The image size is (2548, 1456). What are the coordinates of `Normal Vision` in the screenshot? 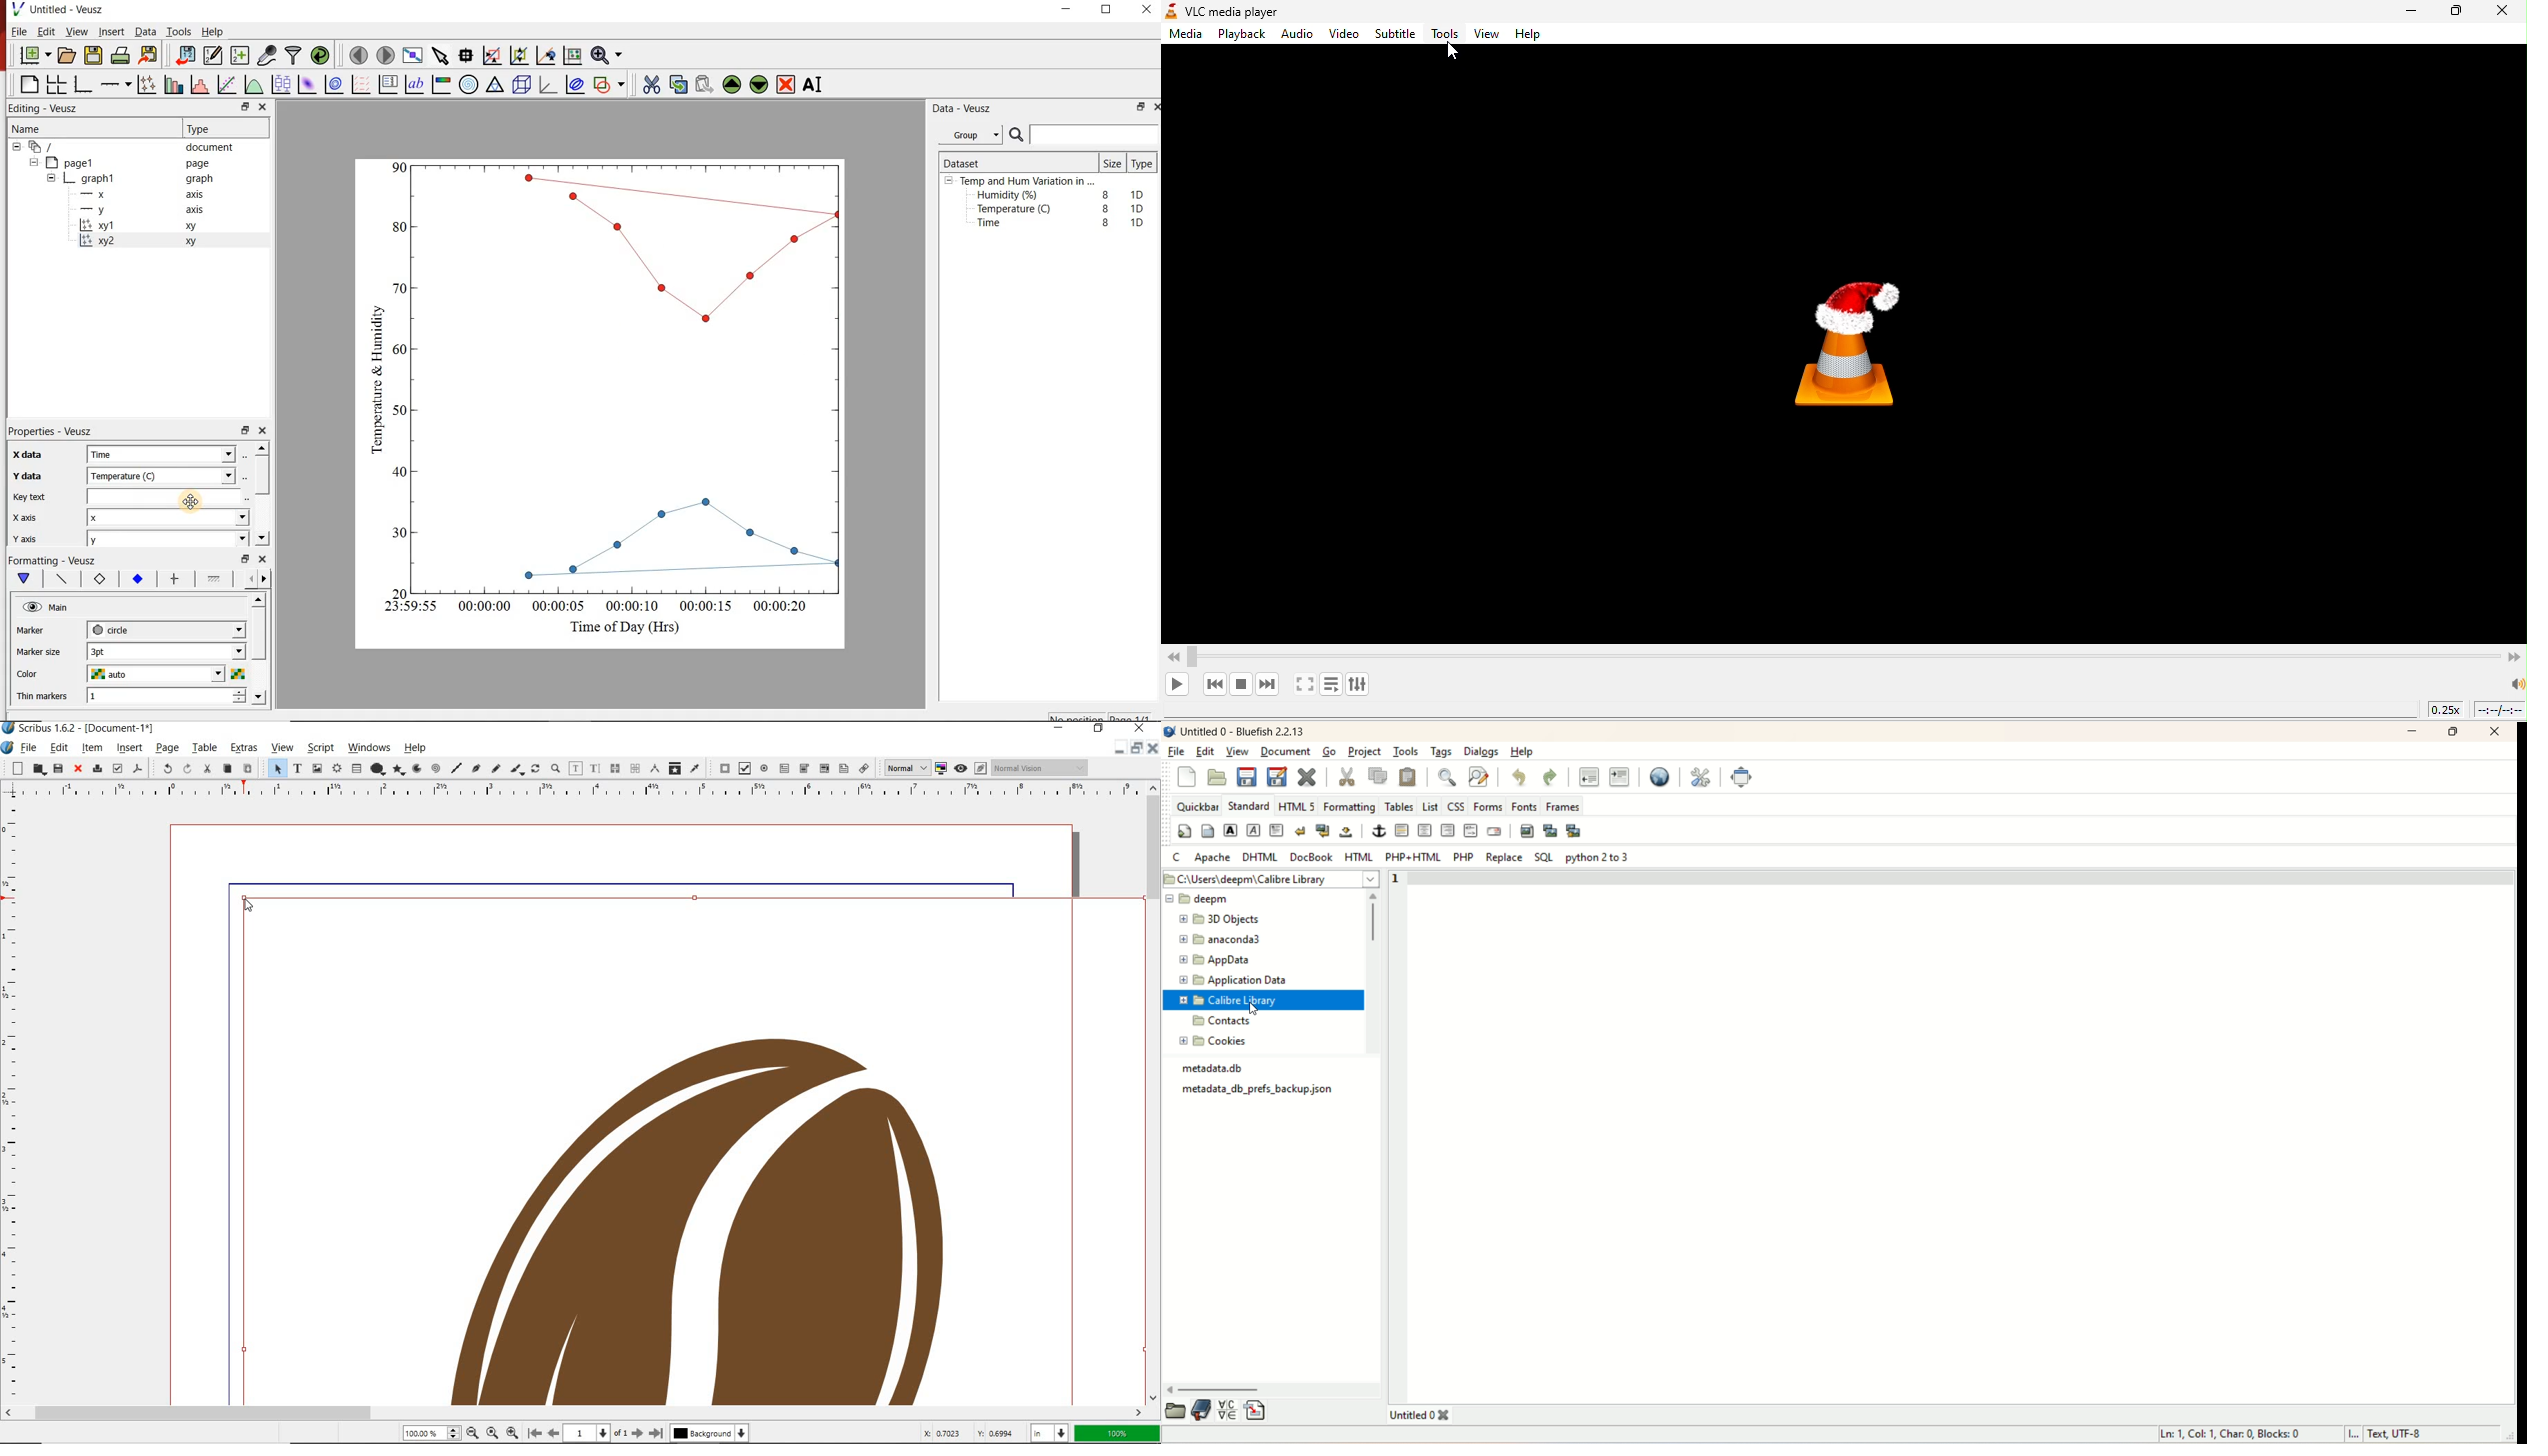 It's located at (1042, 767).